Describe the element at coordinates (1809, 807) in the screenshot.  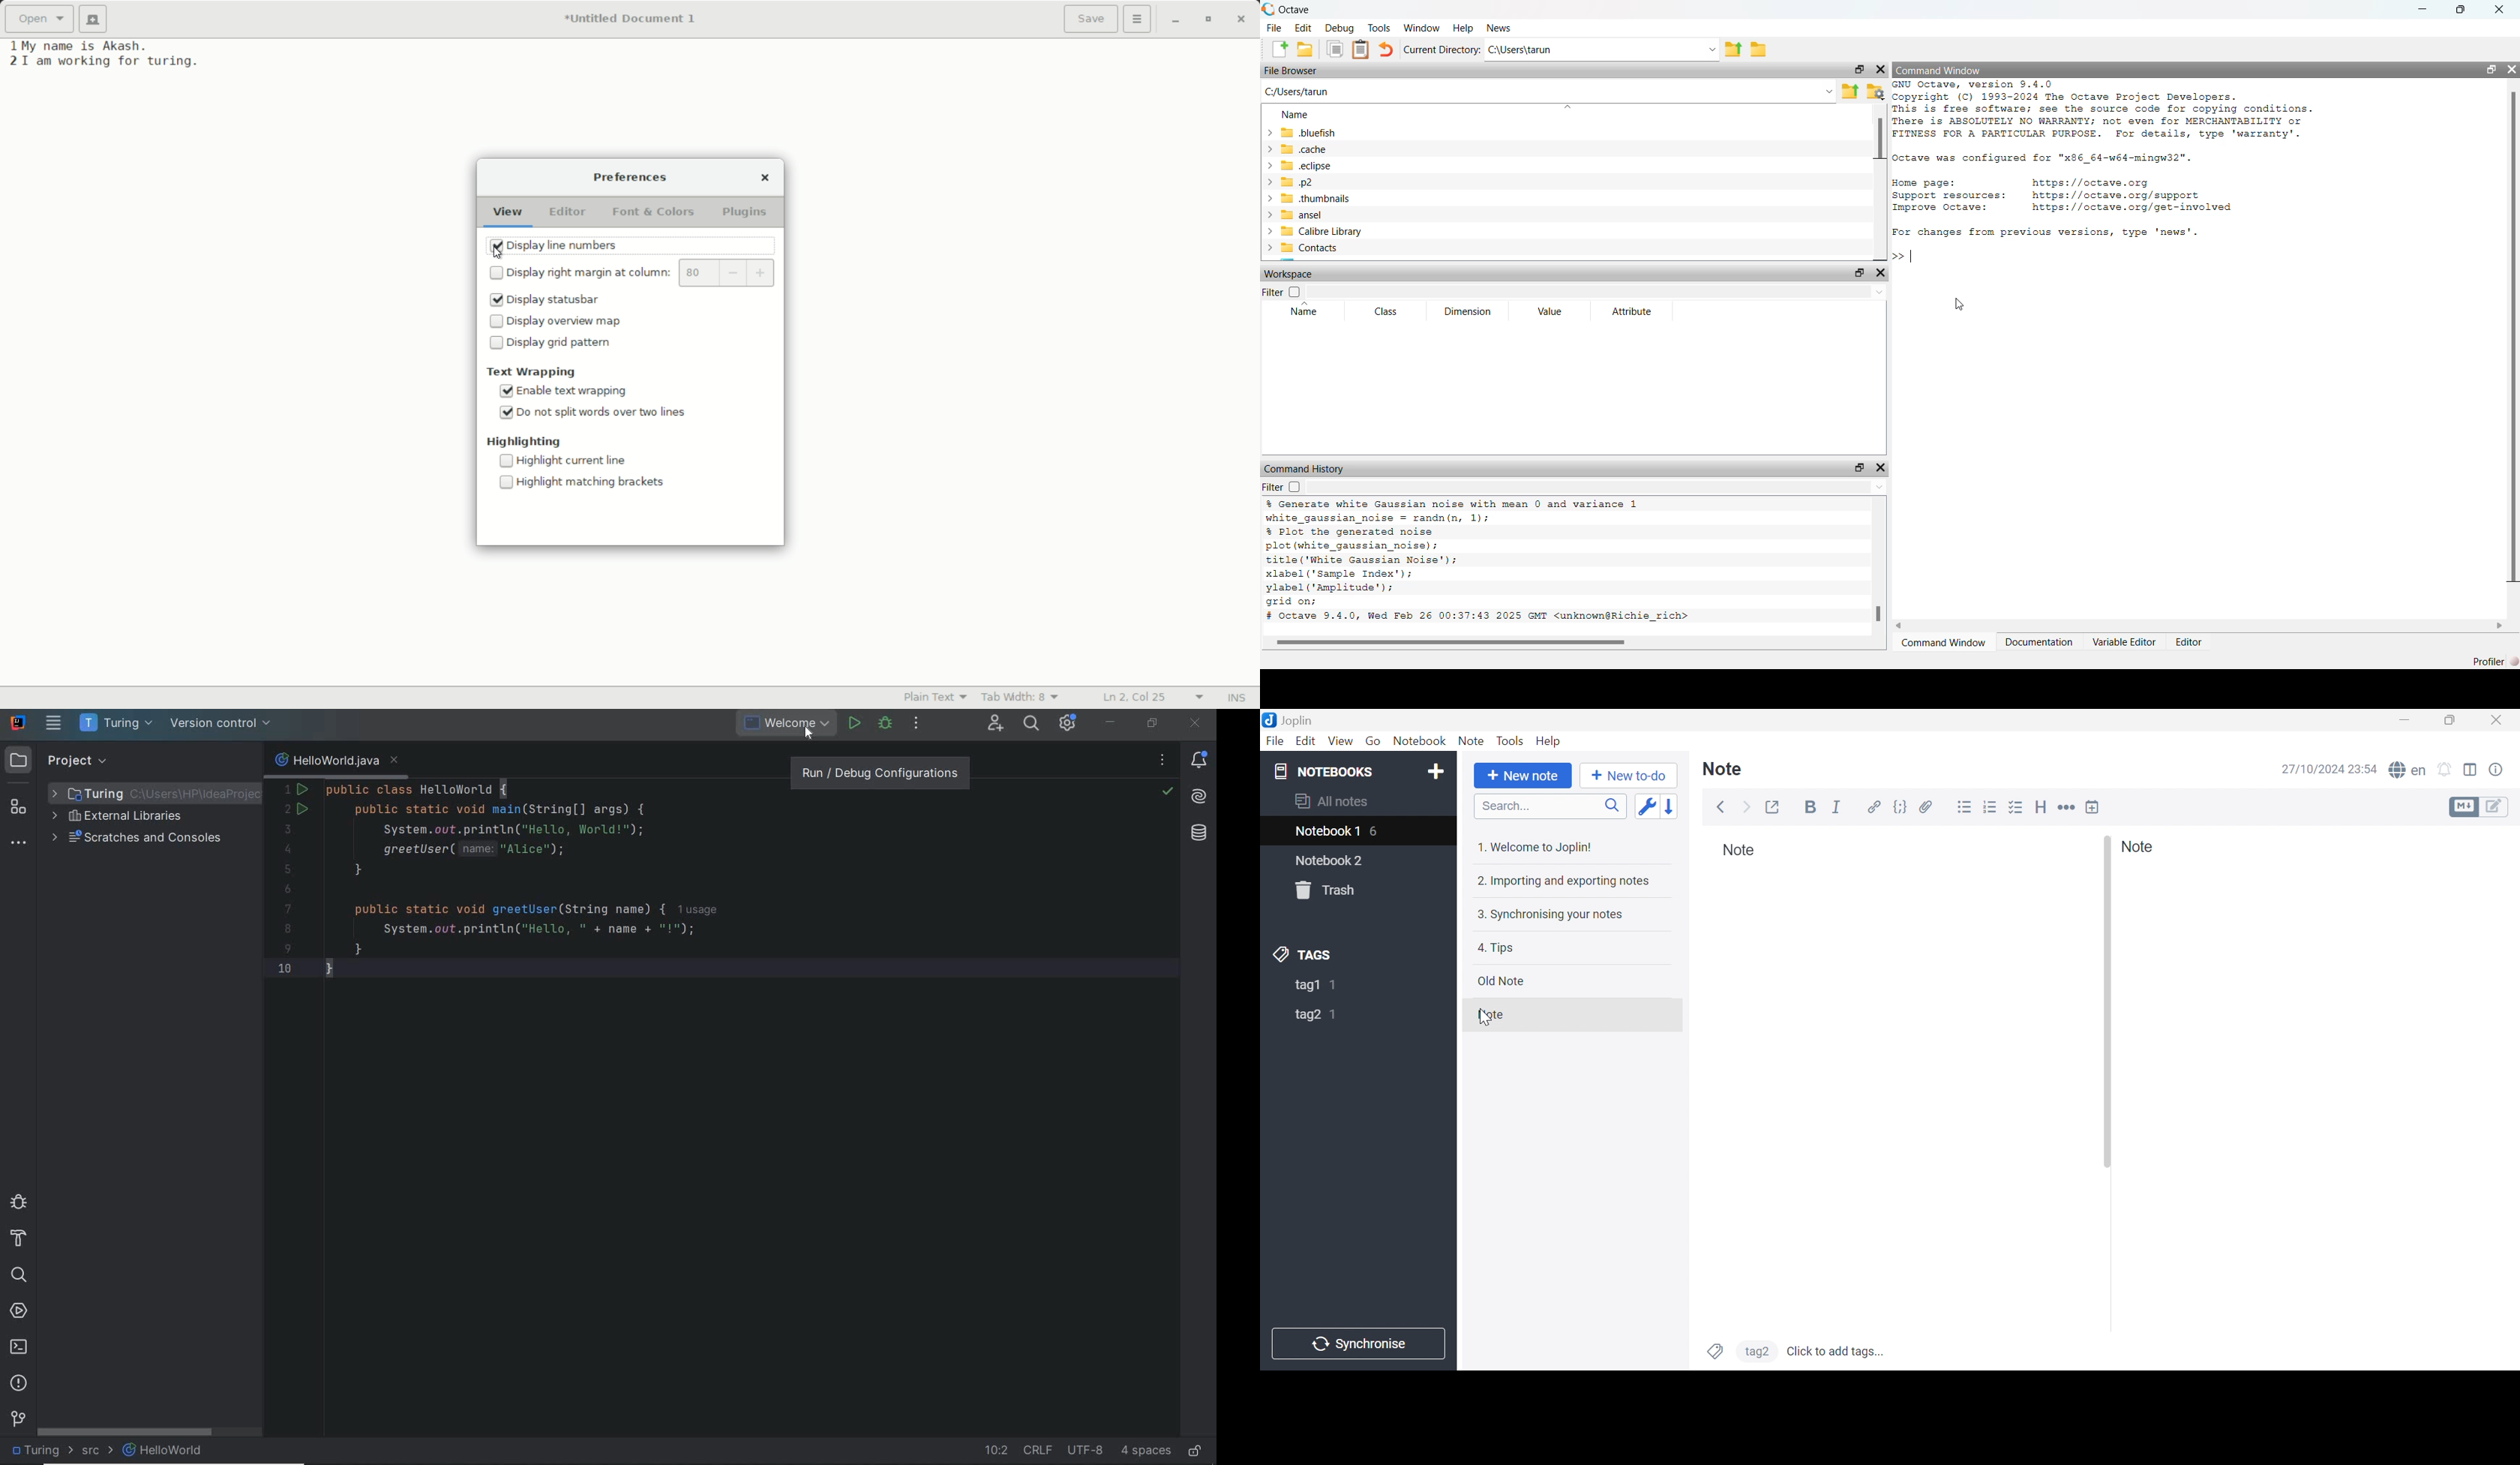
I see `Bold` at that location.